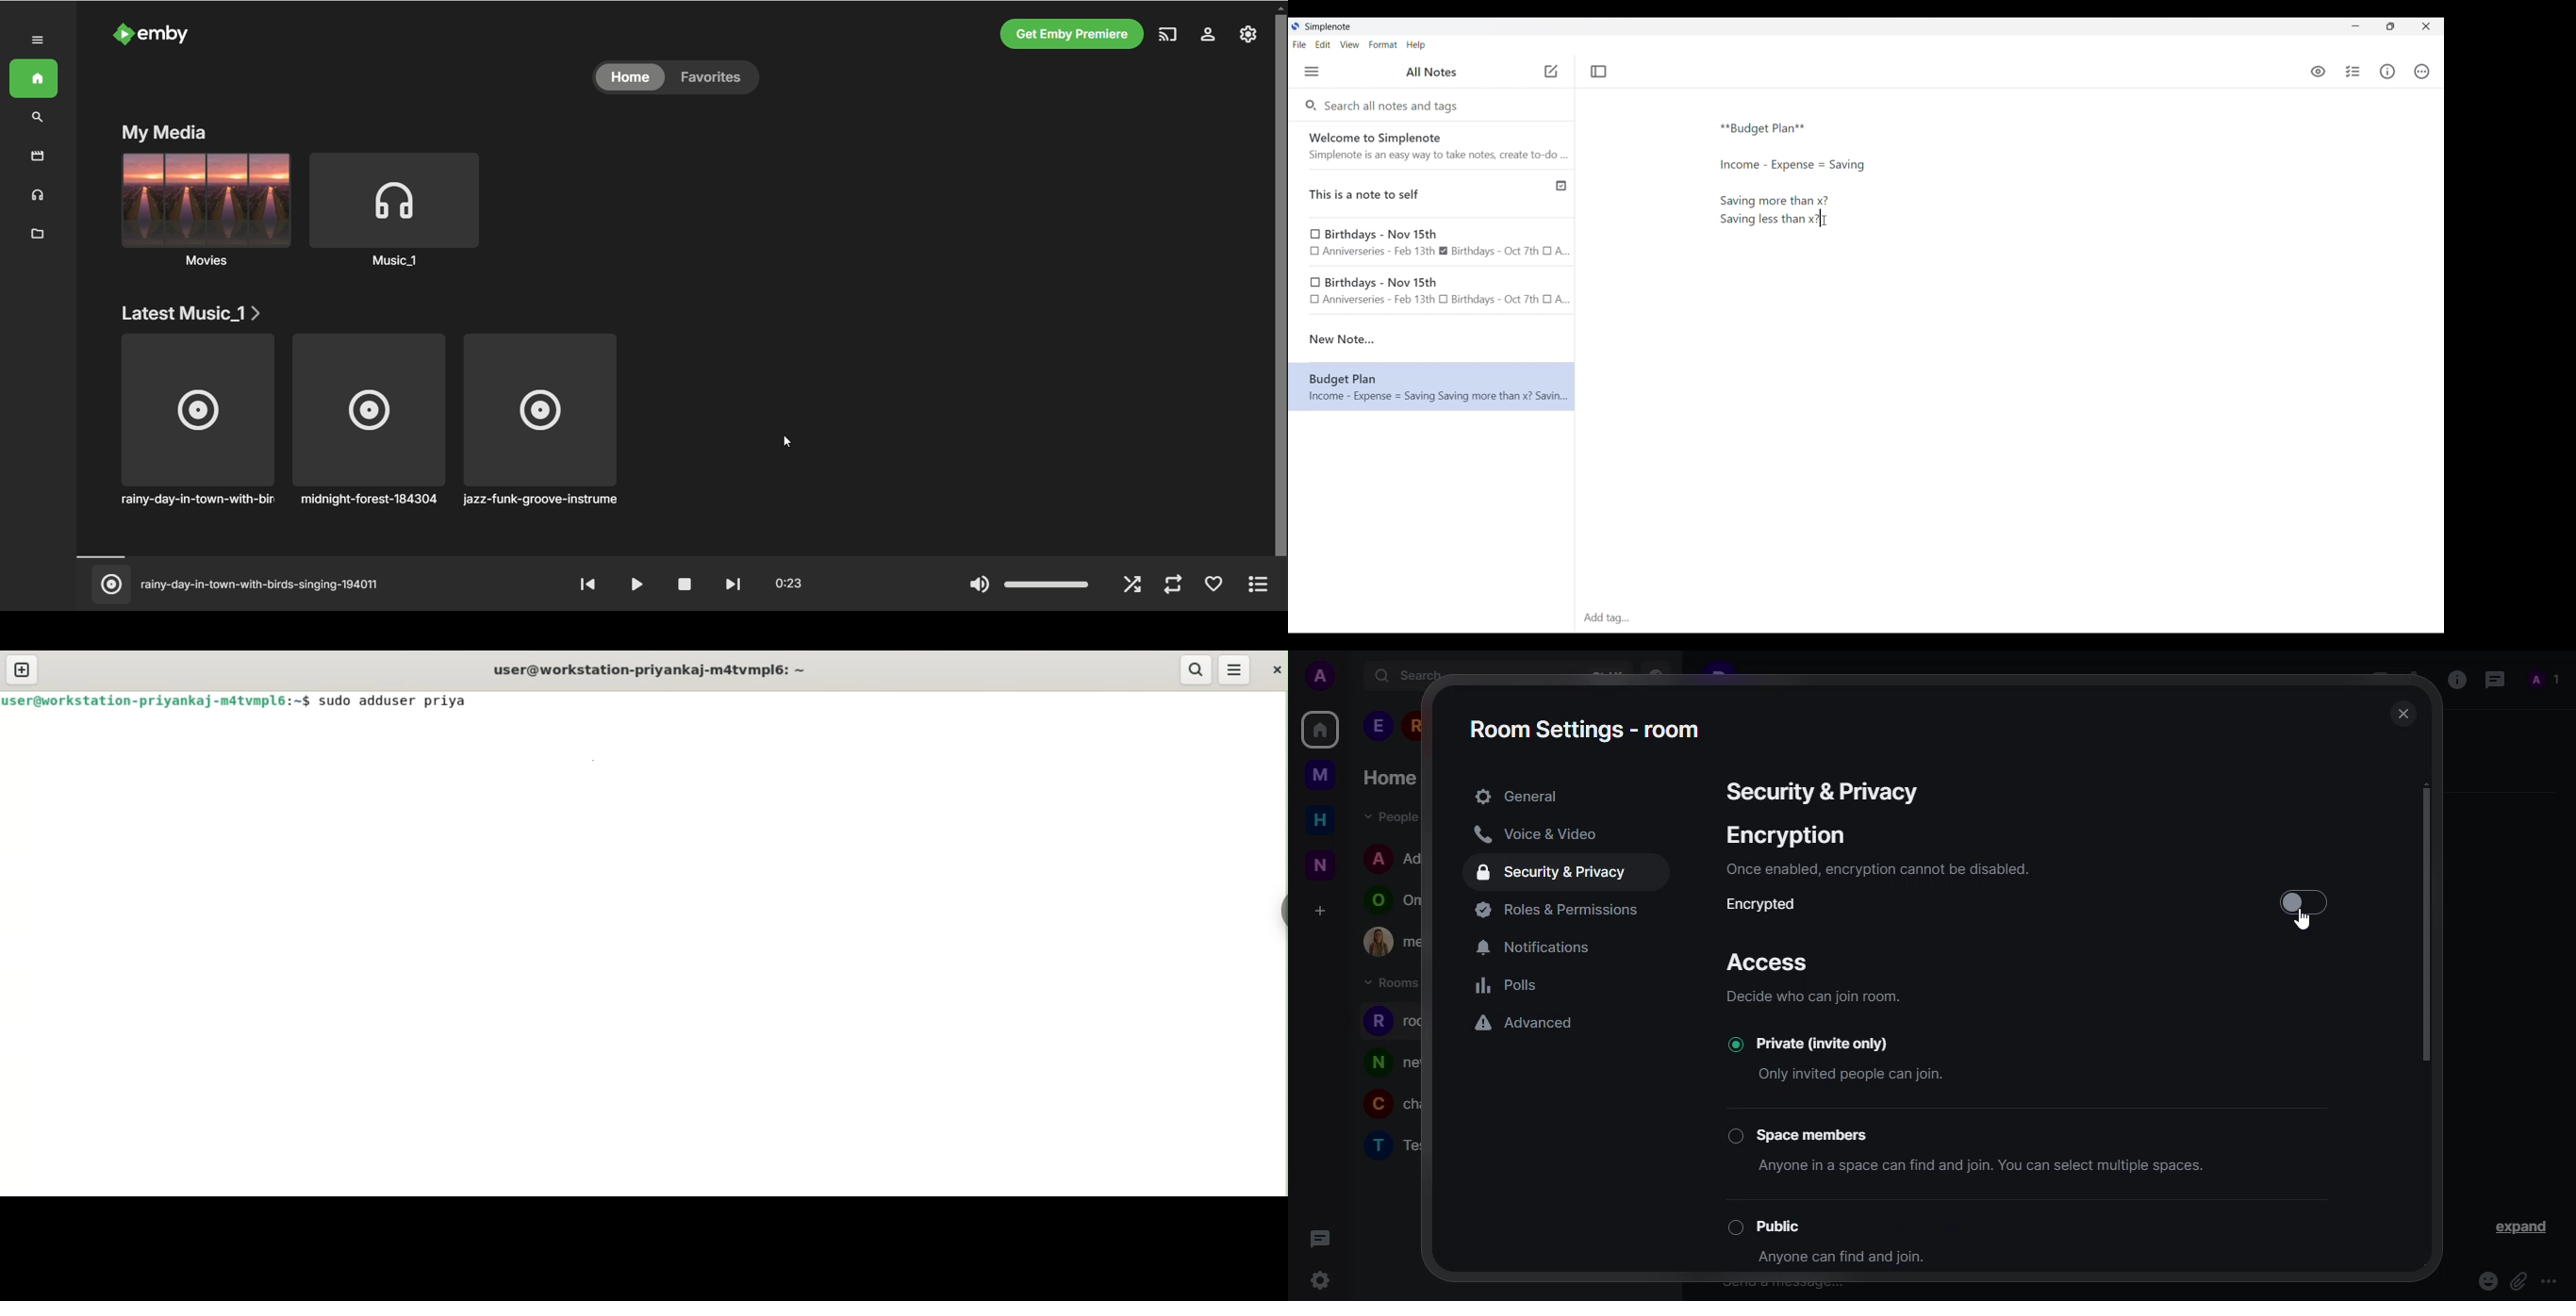 The height and width of the screenshot is (1316, 2576). I want to click on more, so click(2552, 1281).